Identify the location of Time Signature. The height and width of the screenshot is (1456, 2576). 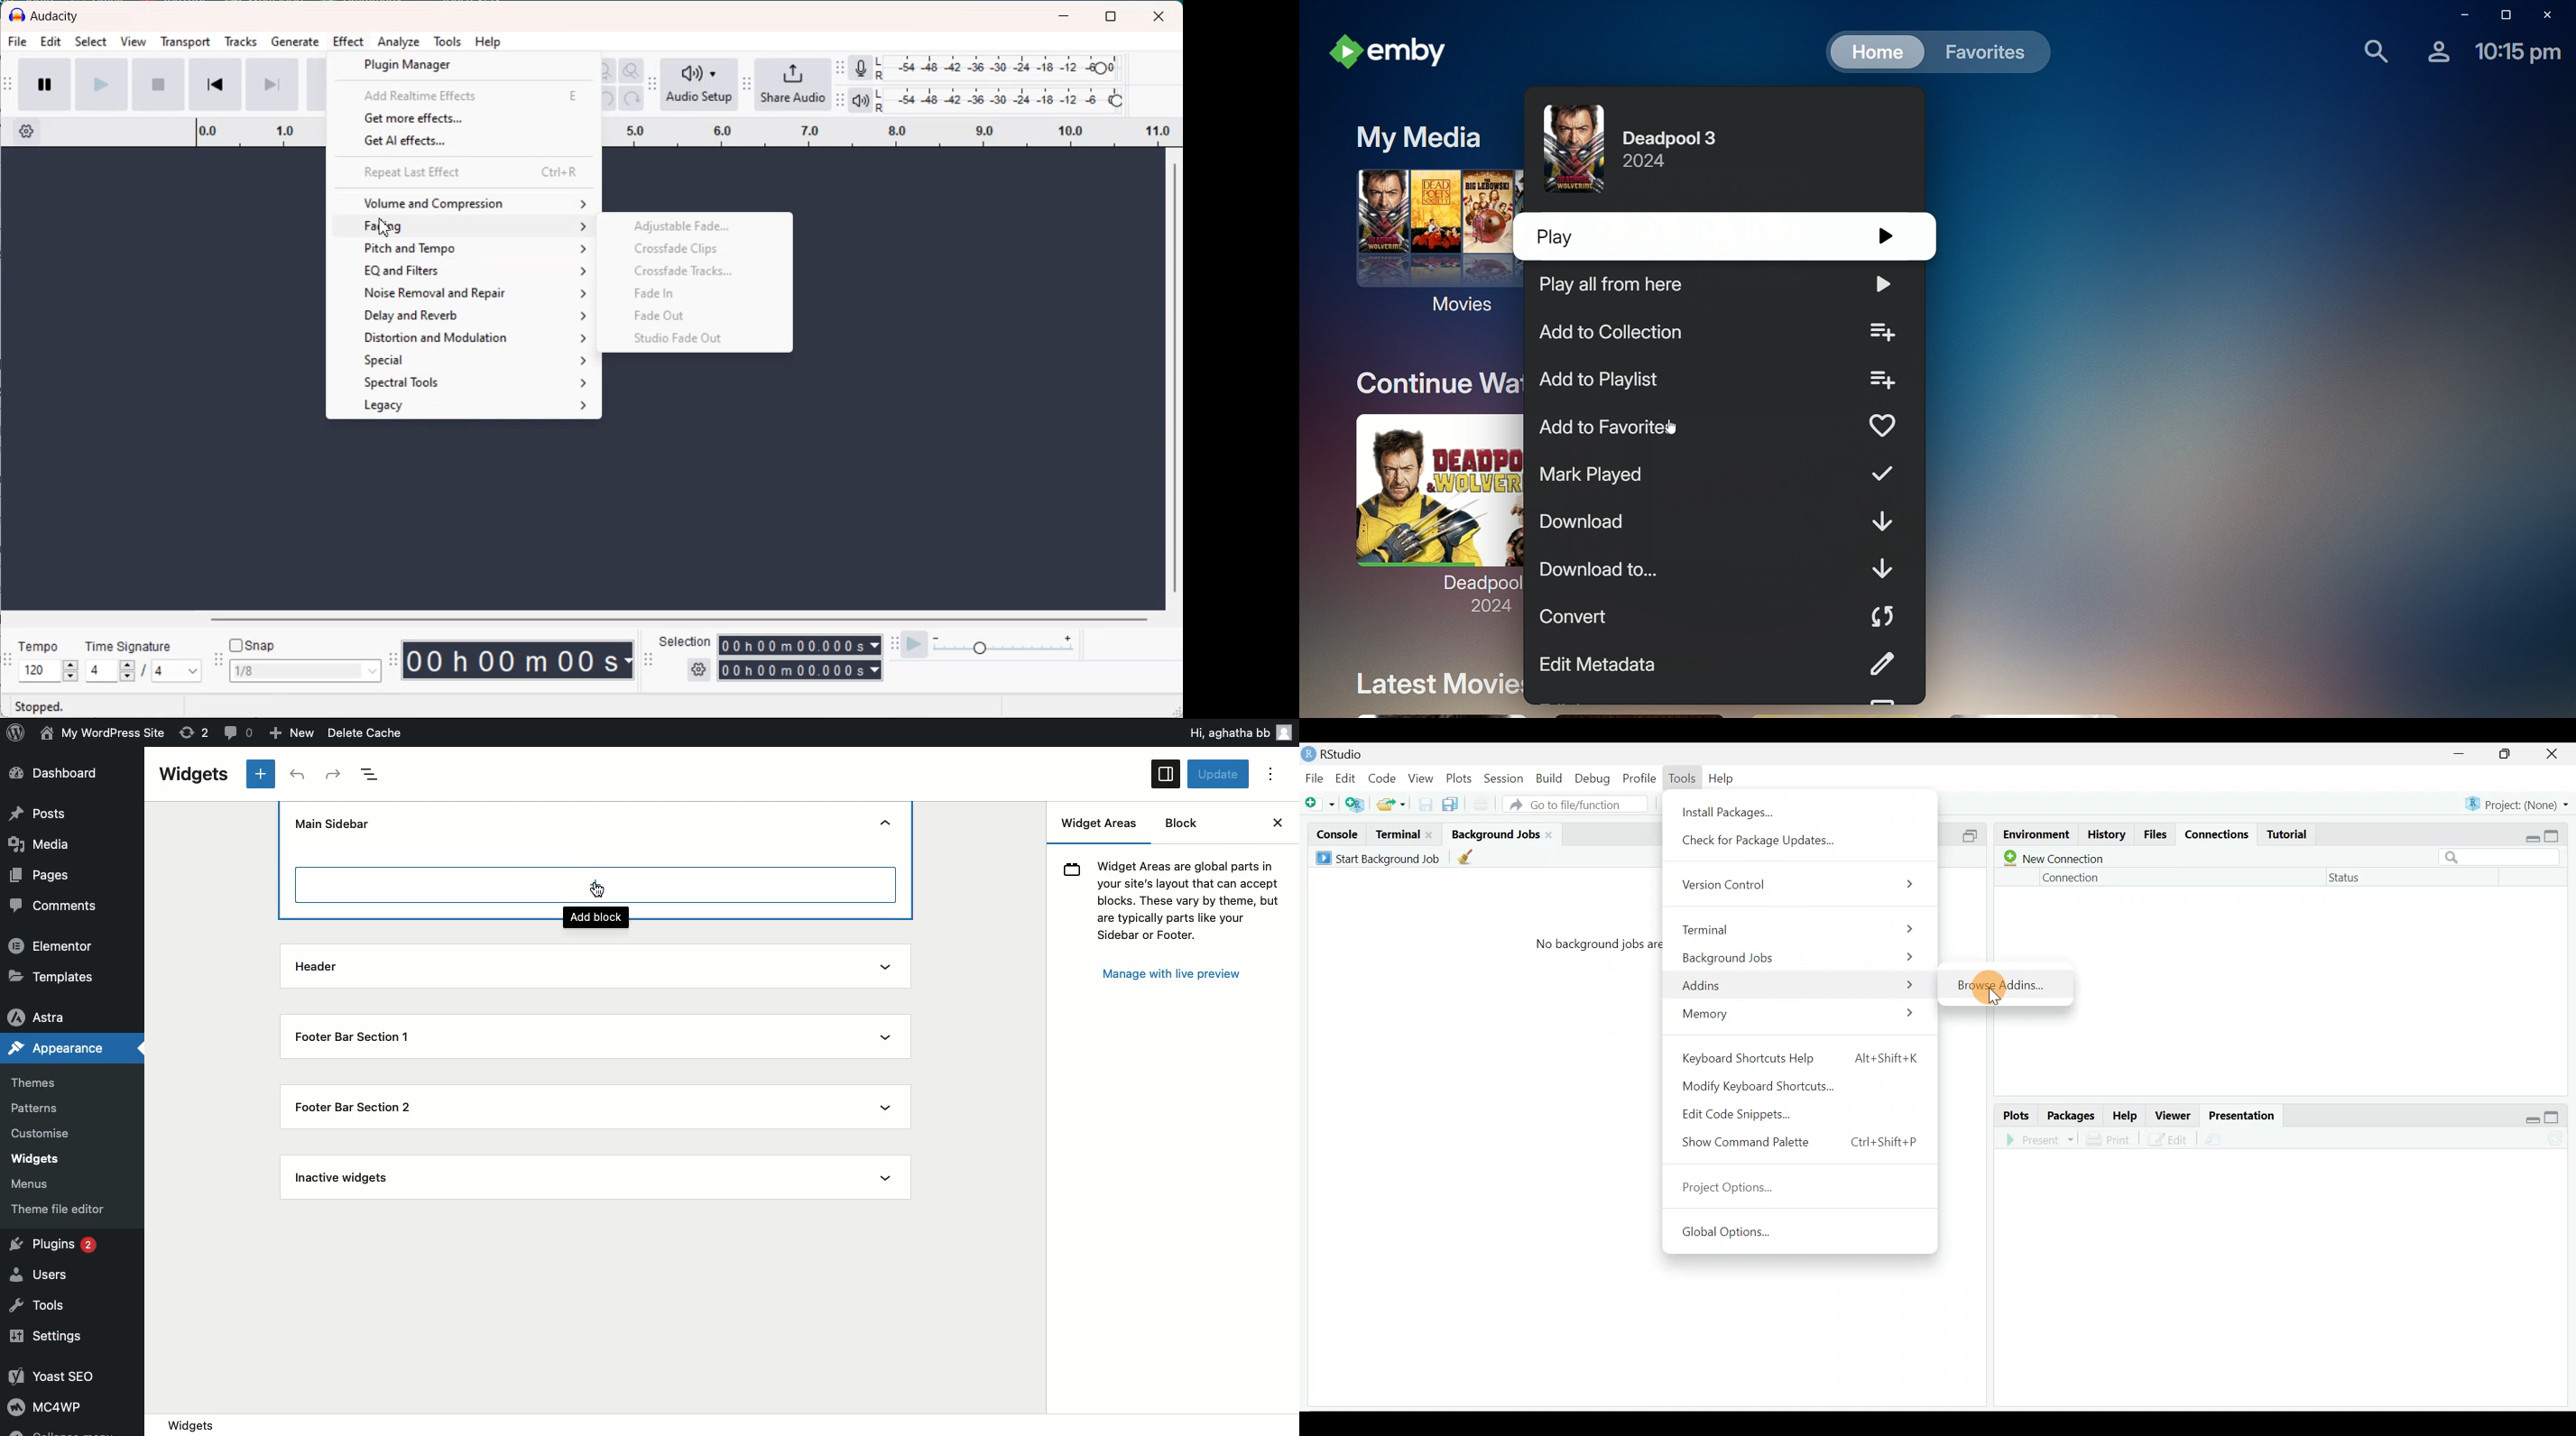
(128, 643).